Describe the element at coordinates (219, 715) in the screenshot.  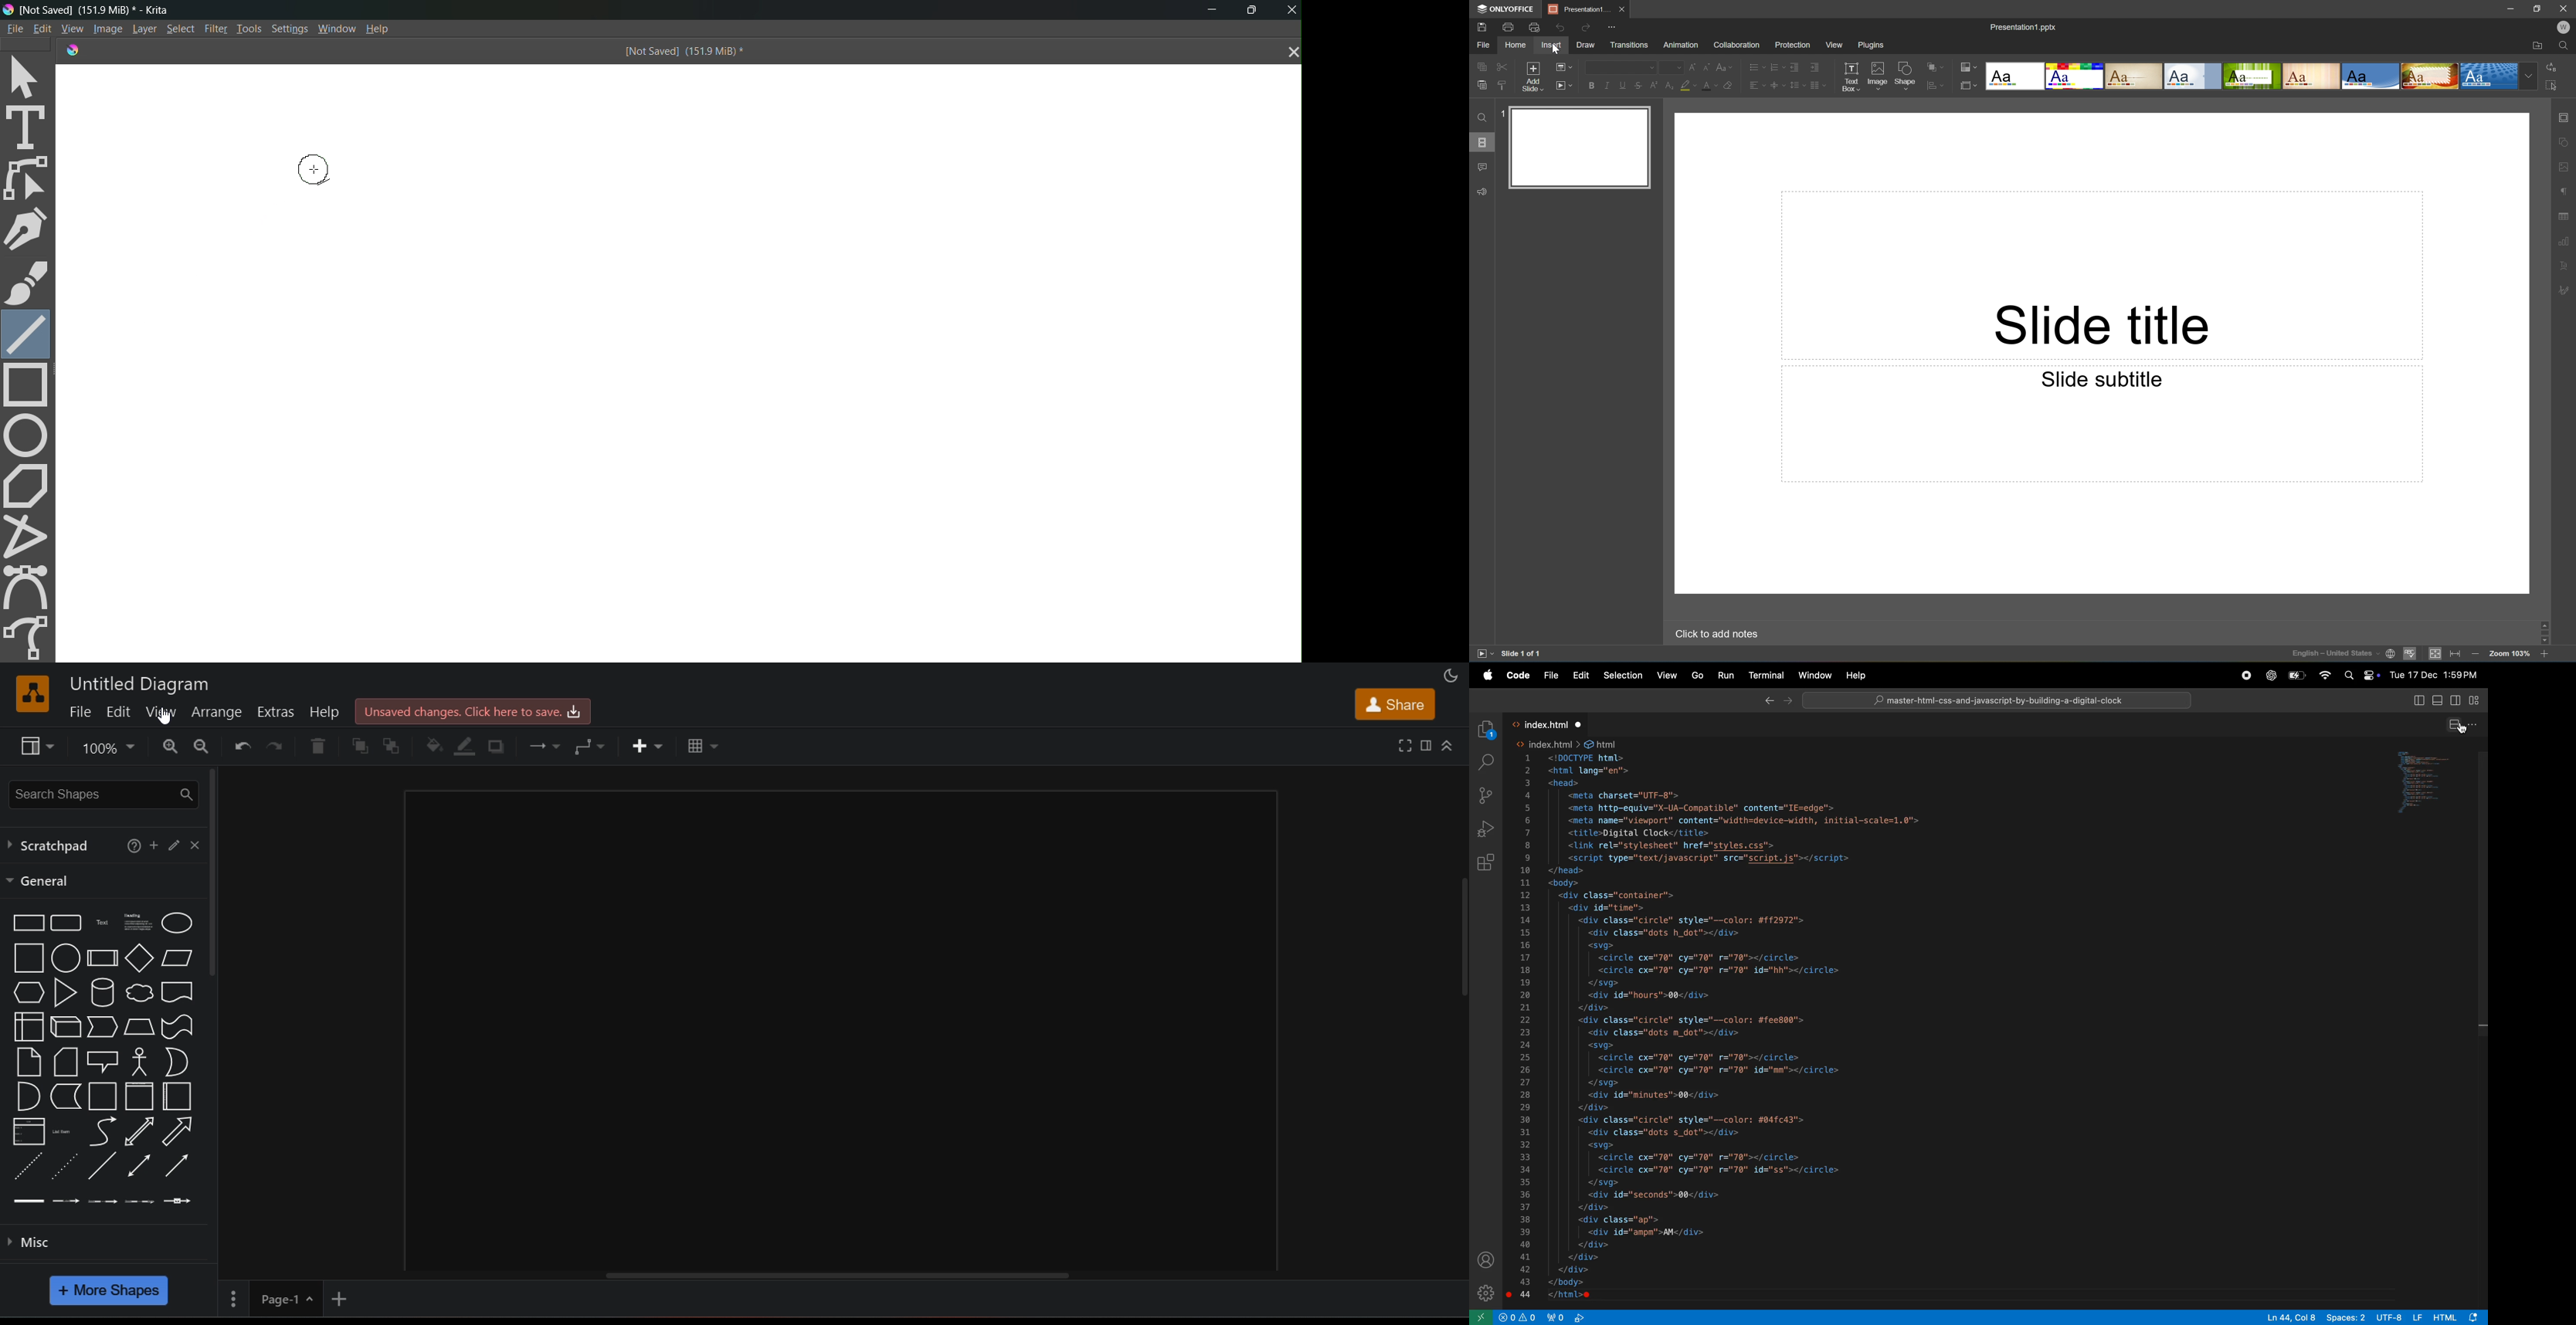
I see `arrange` at that location.